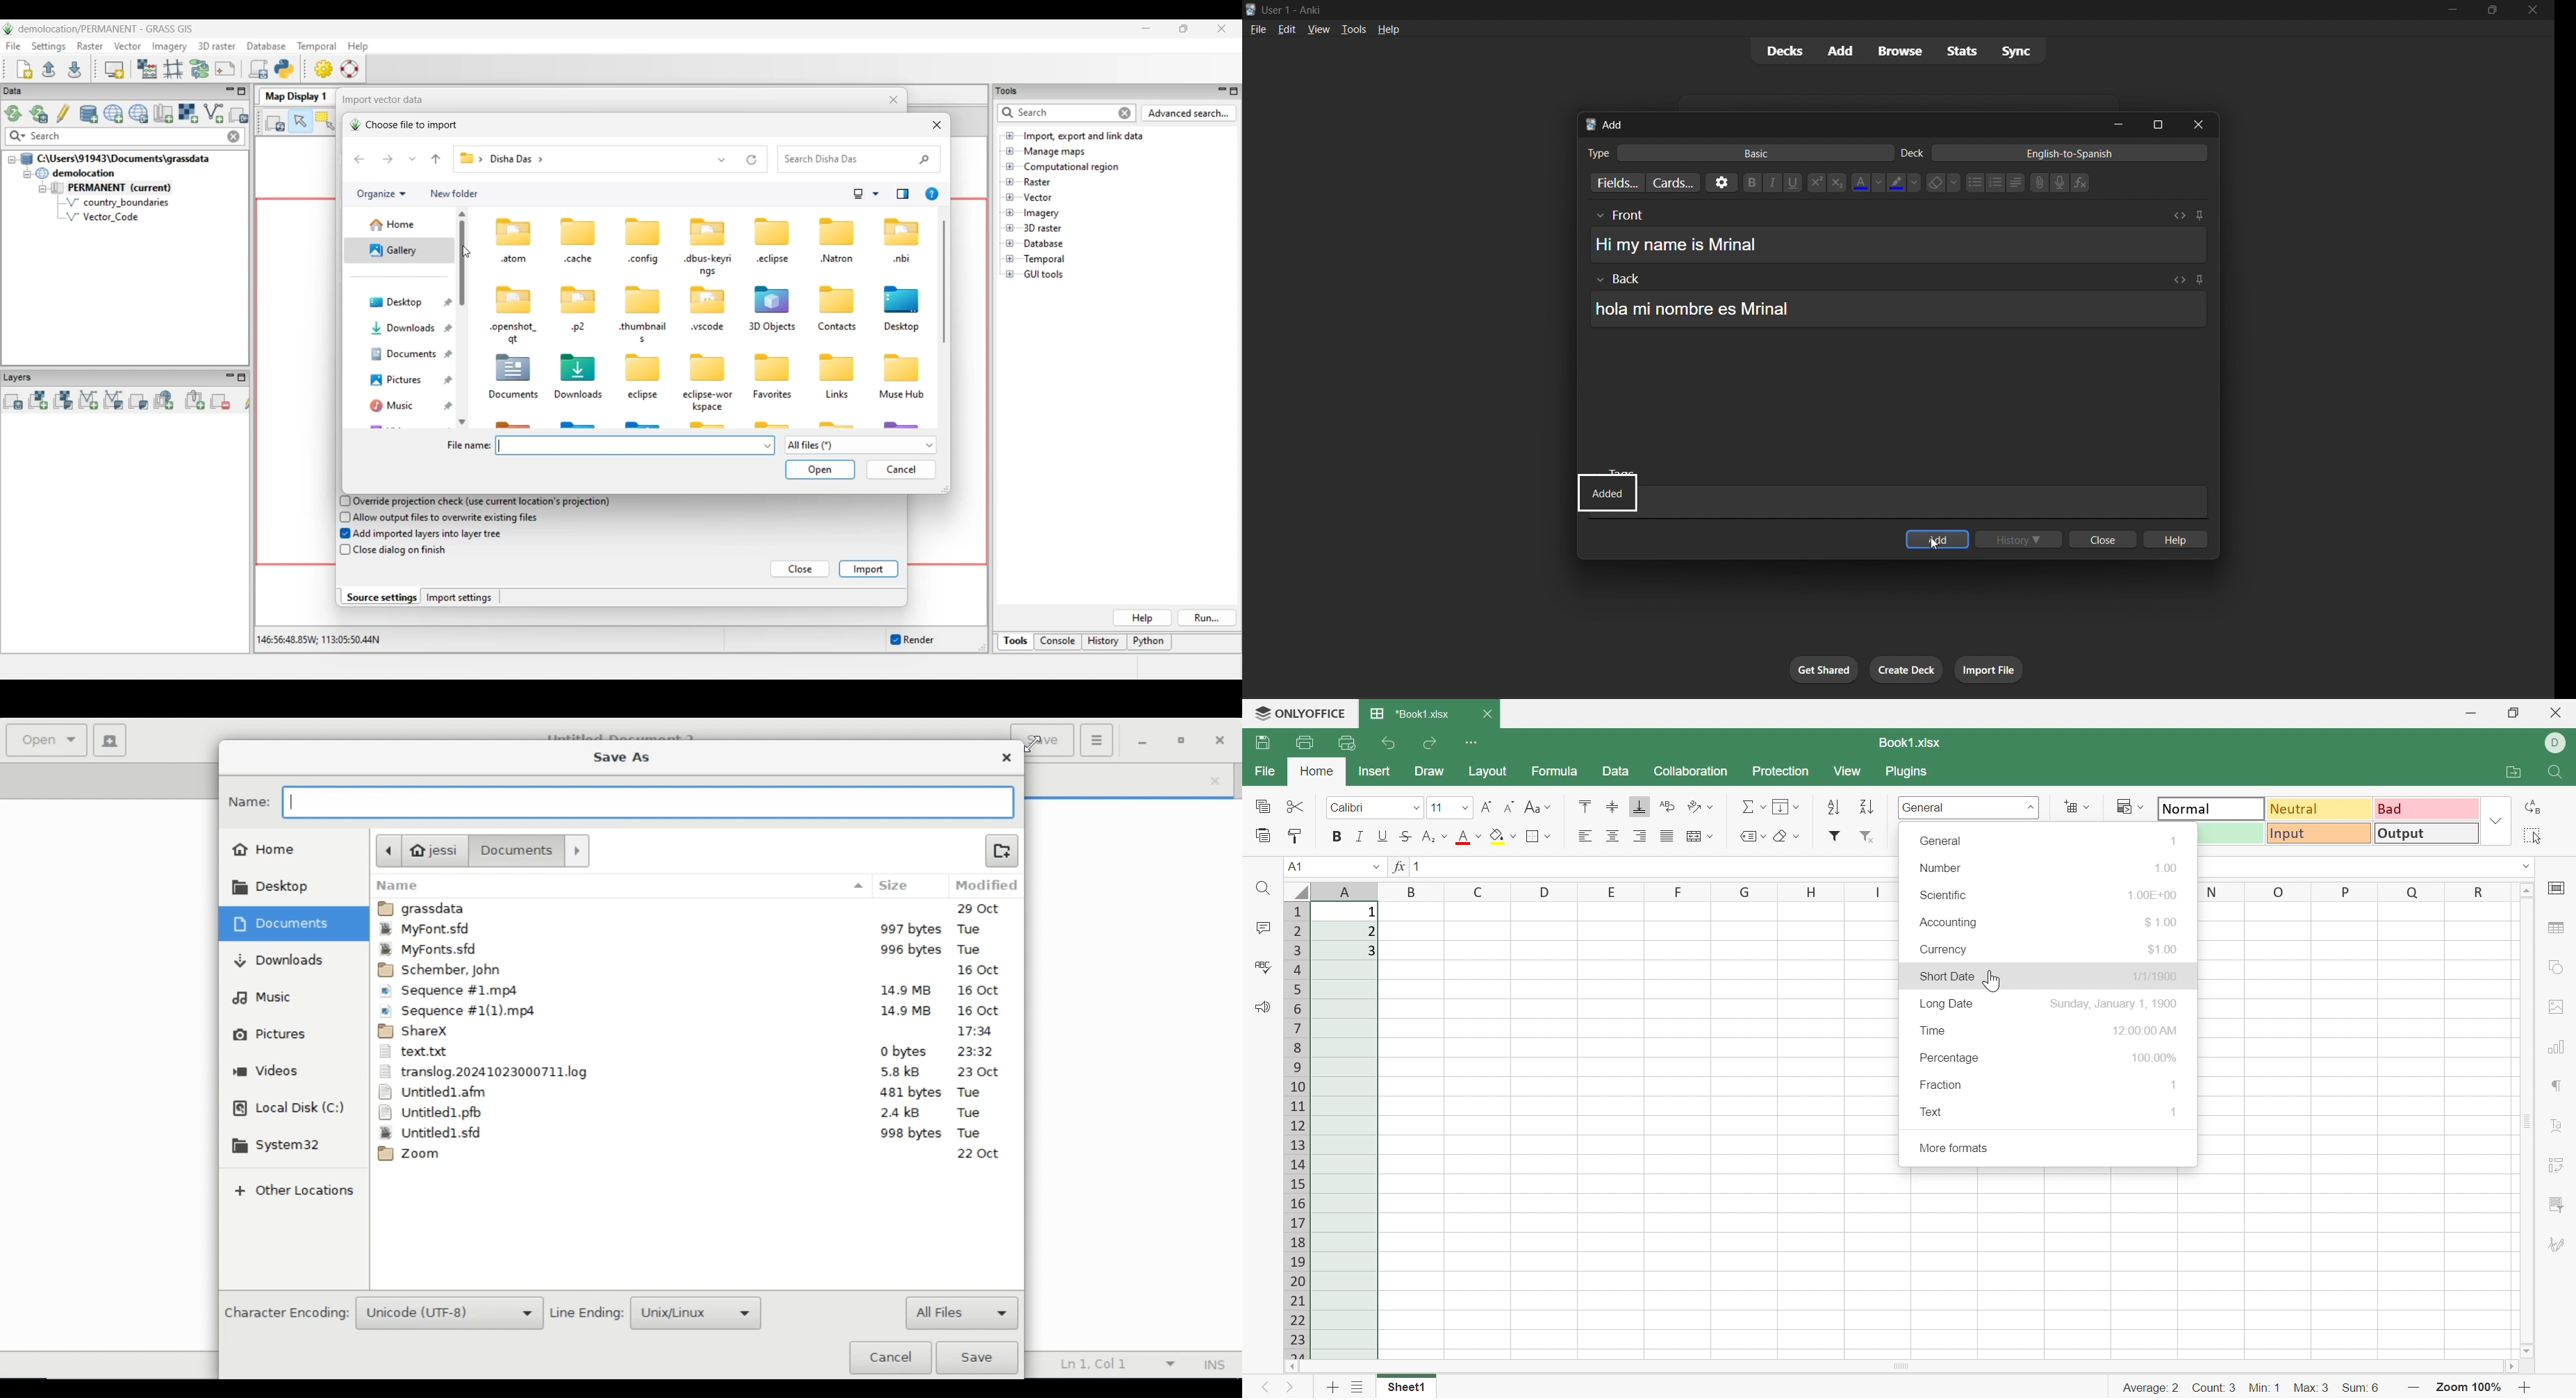 This screenshot has height=1400, width=2576. I want to click on 1, so click(2174, 840).